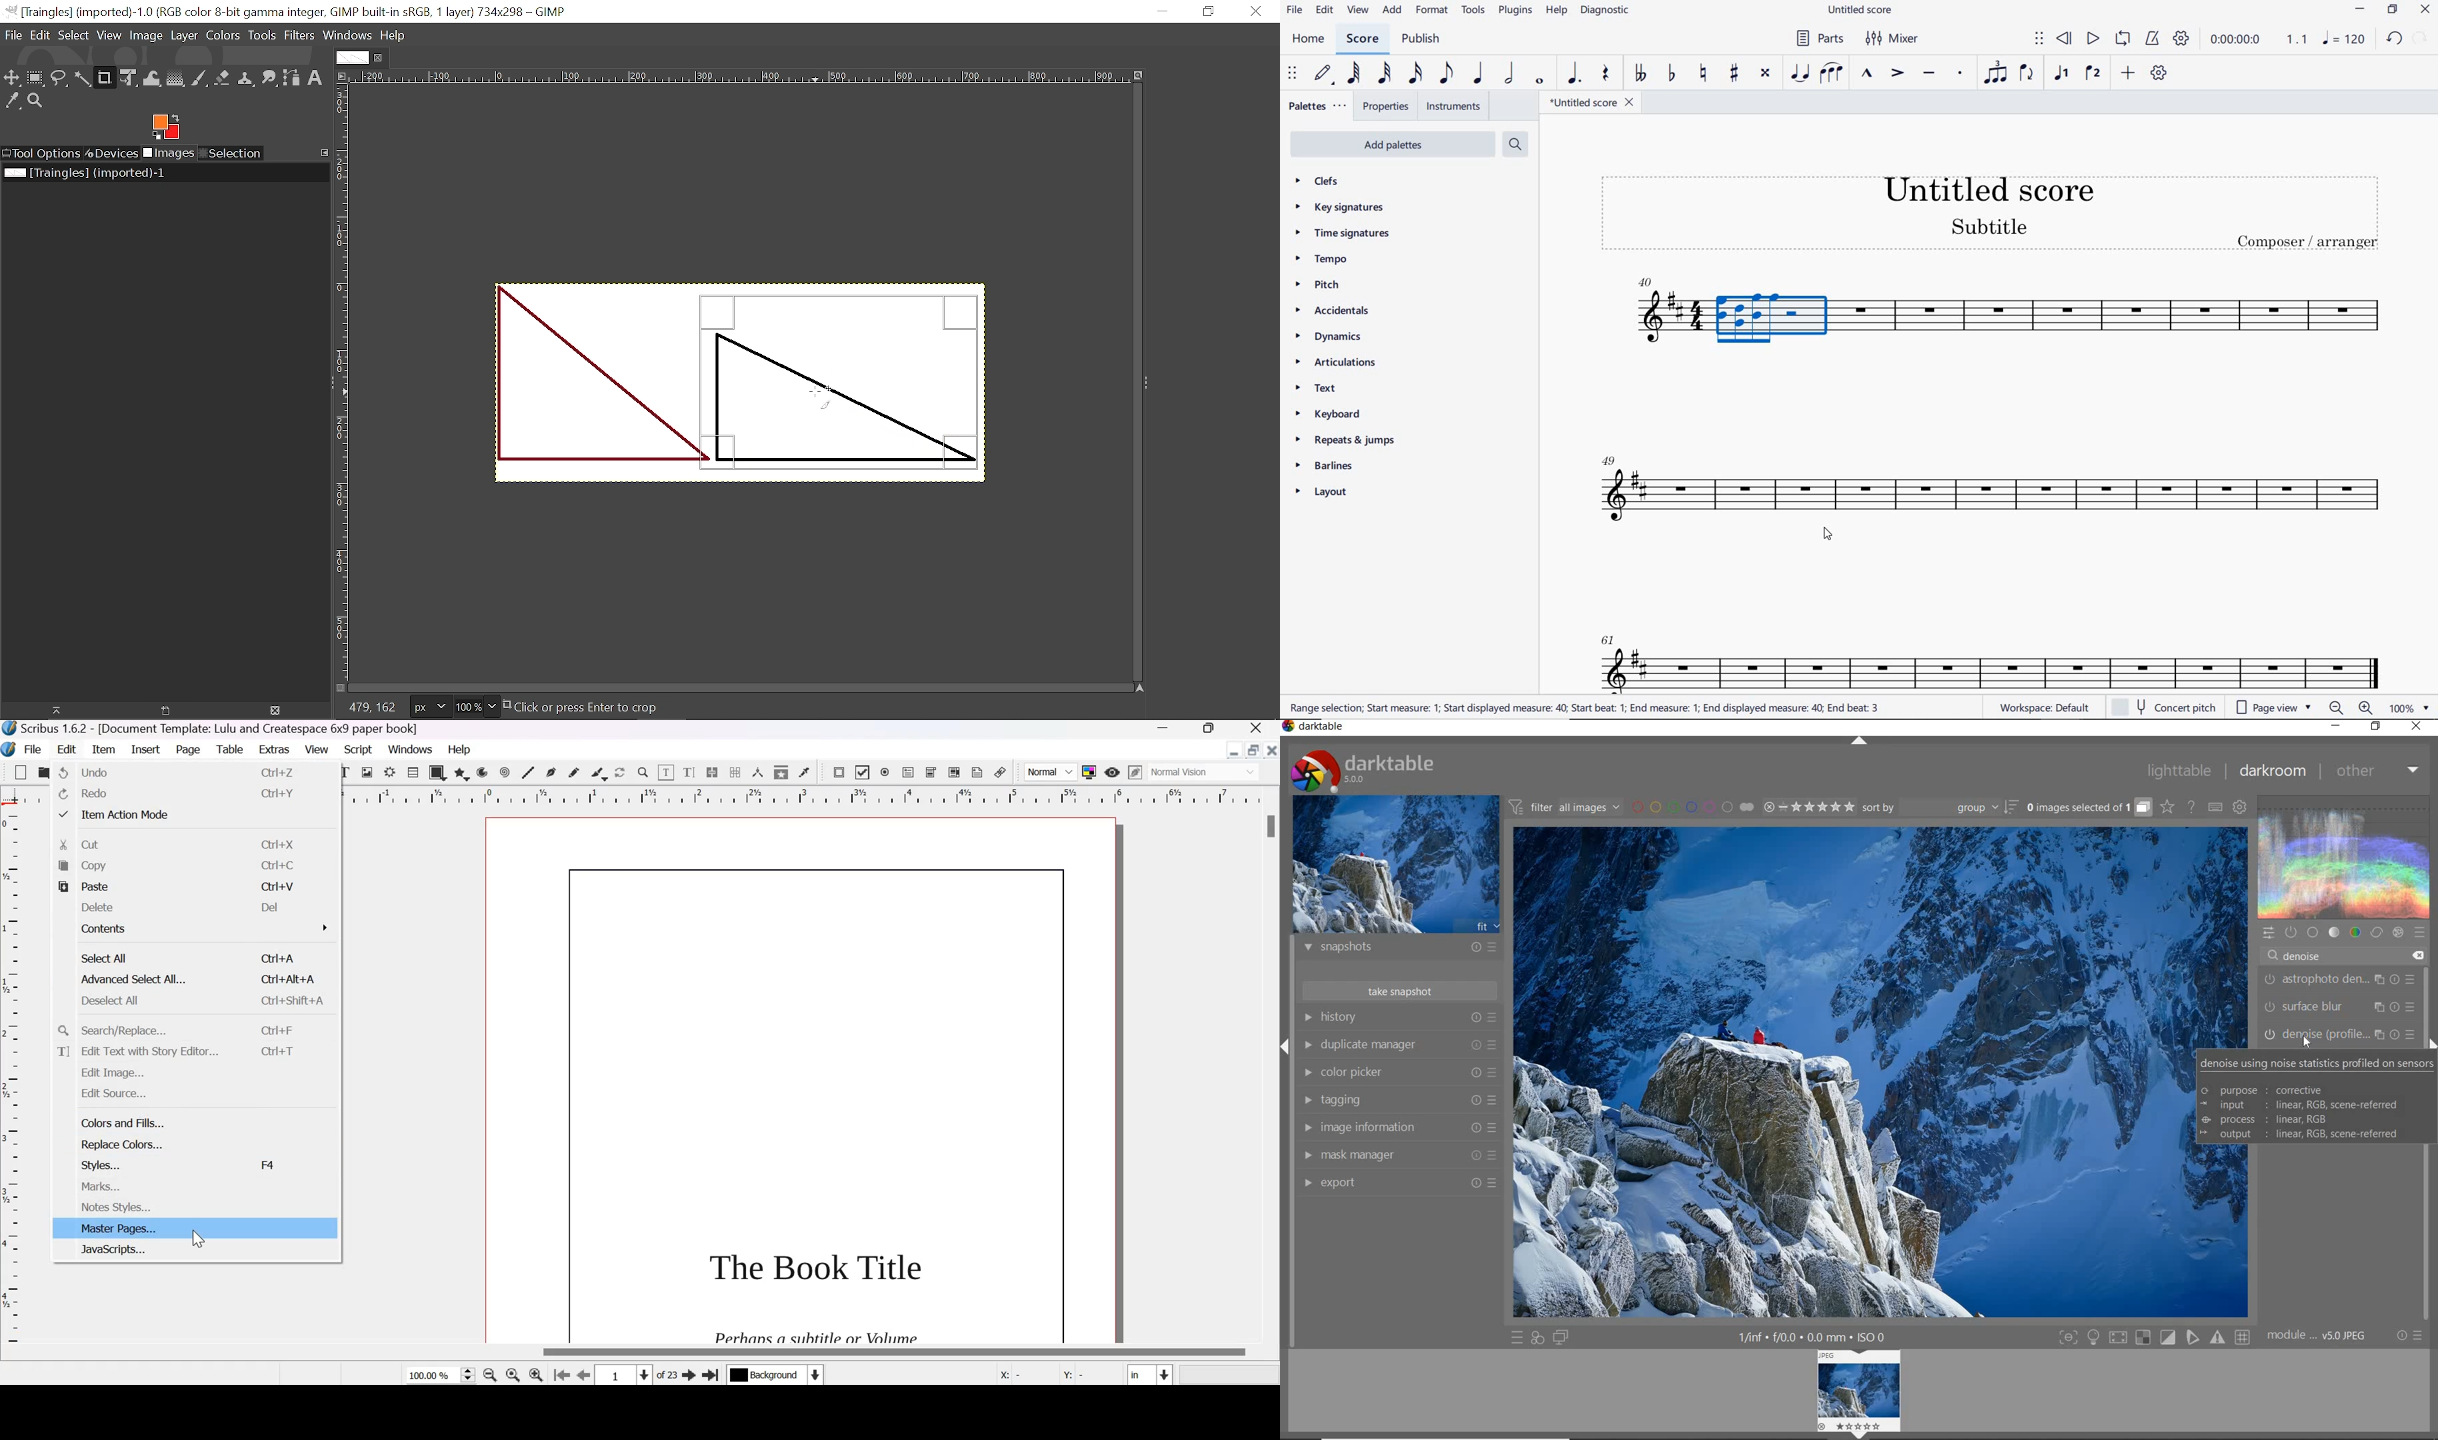  What do you see at coordinates (1706, 74) in the screenshot?
I see `TOGGLE NATURAL` at bounding box center [1706, 74].